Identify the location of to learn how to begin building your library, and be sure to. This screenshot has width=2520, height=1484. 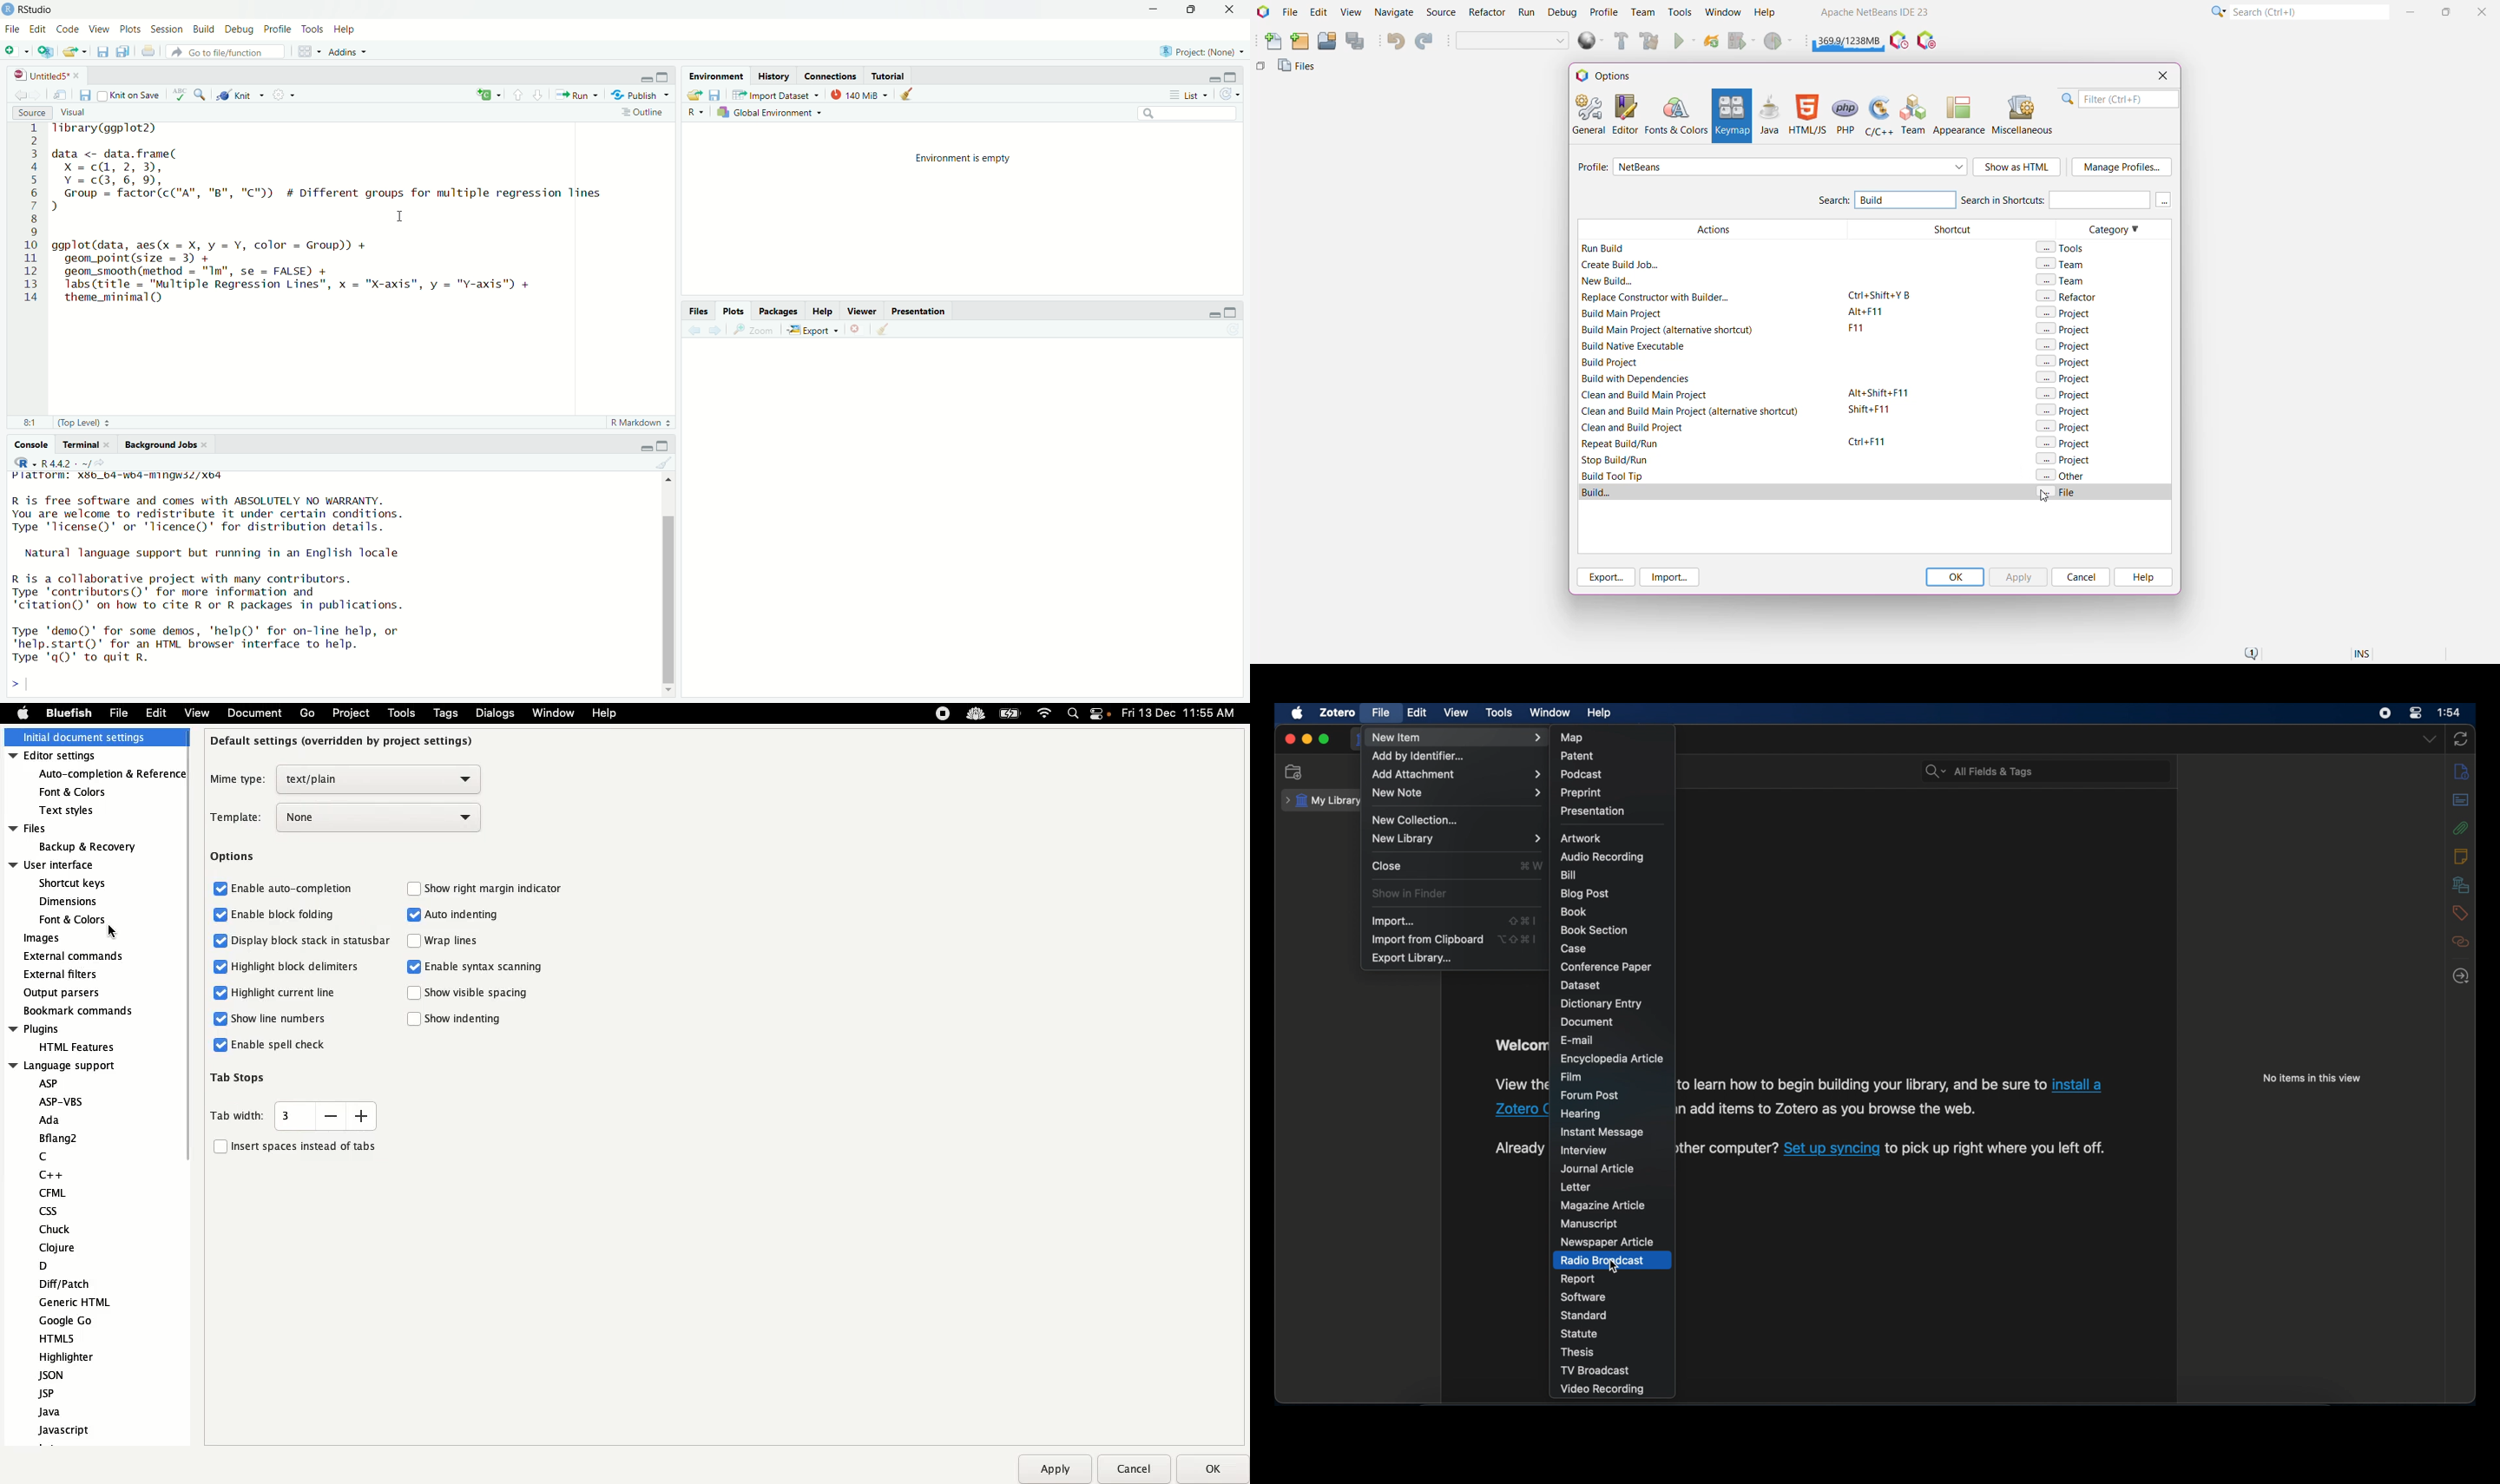
(1862, 1084).